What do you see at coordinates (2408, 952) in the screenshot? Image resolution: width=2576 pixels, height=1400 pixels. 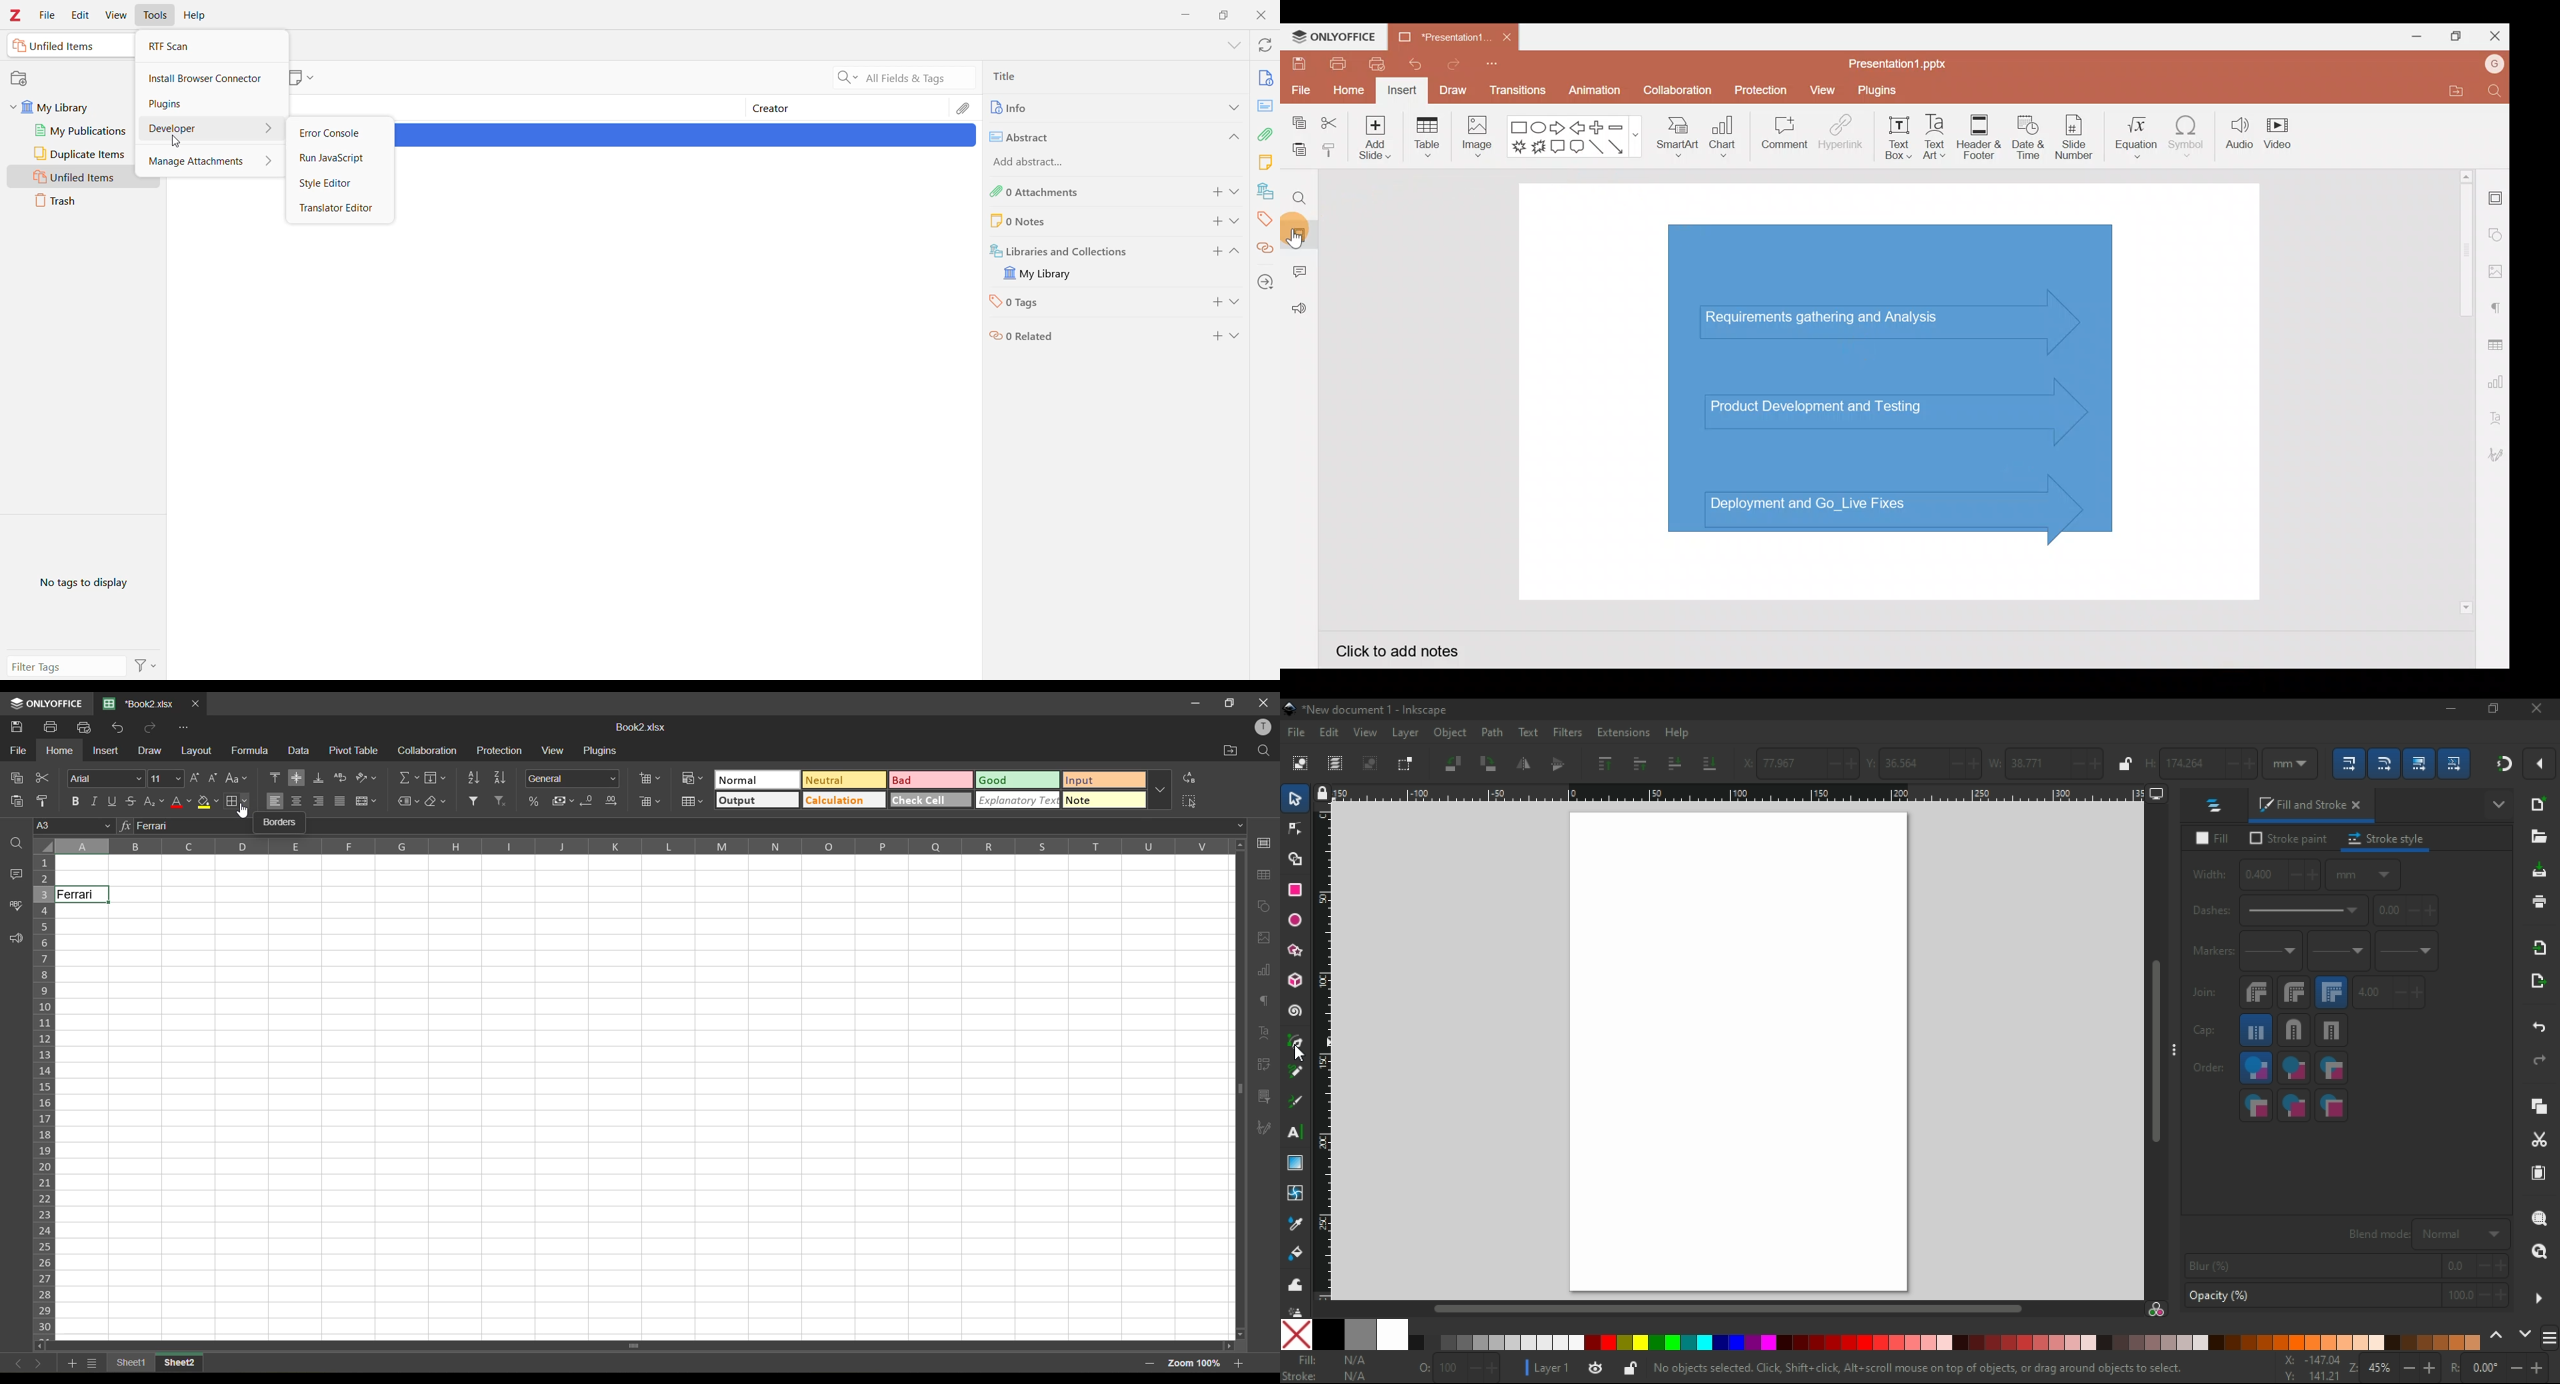 I see `end marker` at bounding box center [2408, 952].